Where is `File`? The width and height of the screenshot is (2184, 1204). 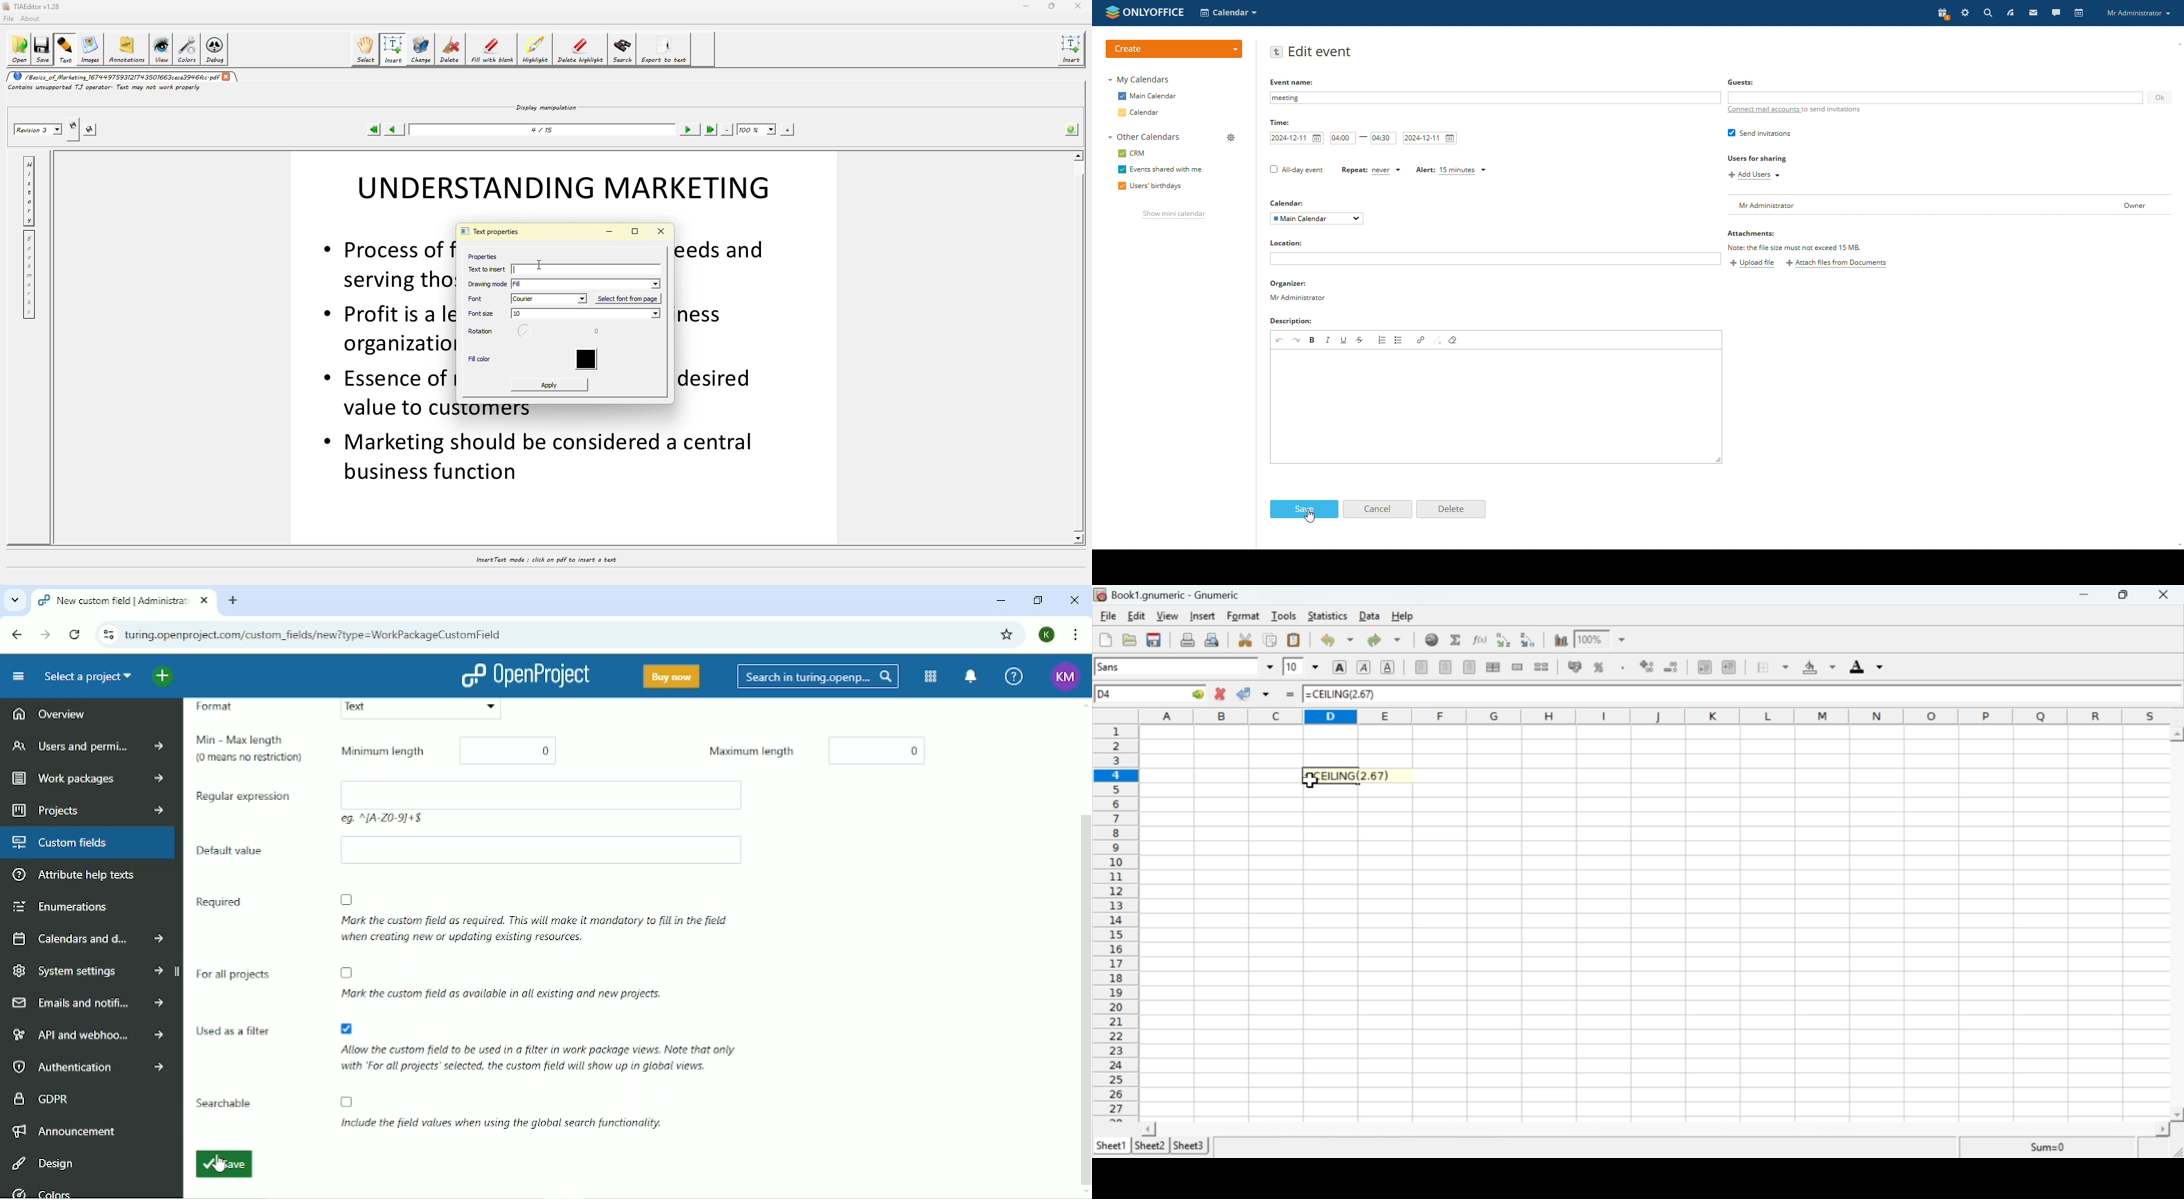
File is located at coordinates (1108, 617).